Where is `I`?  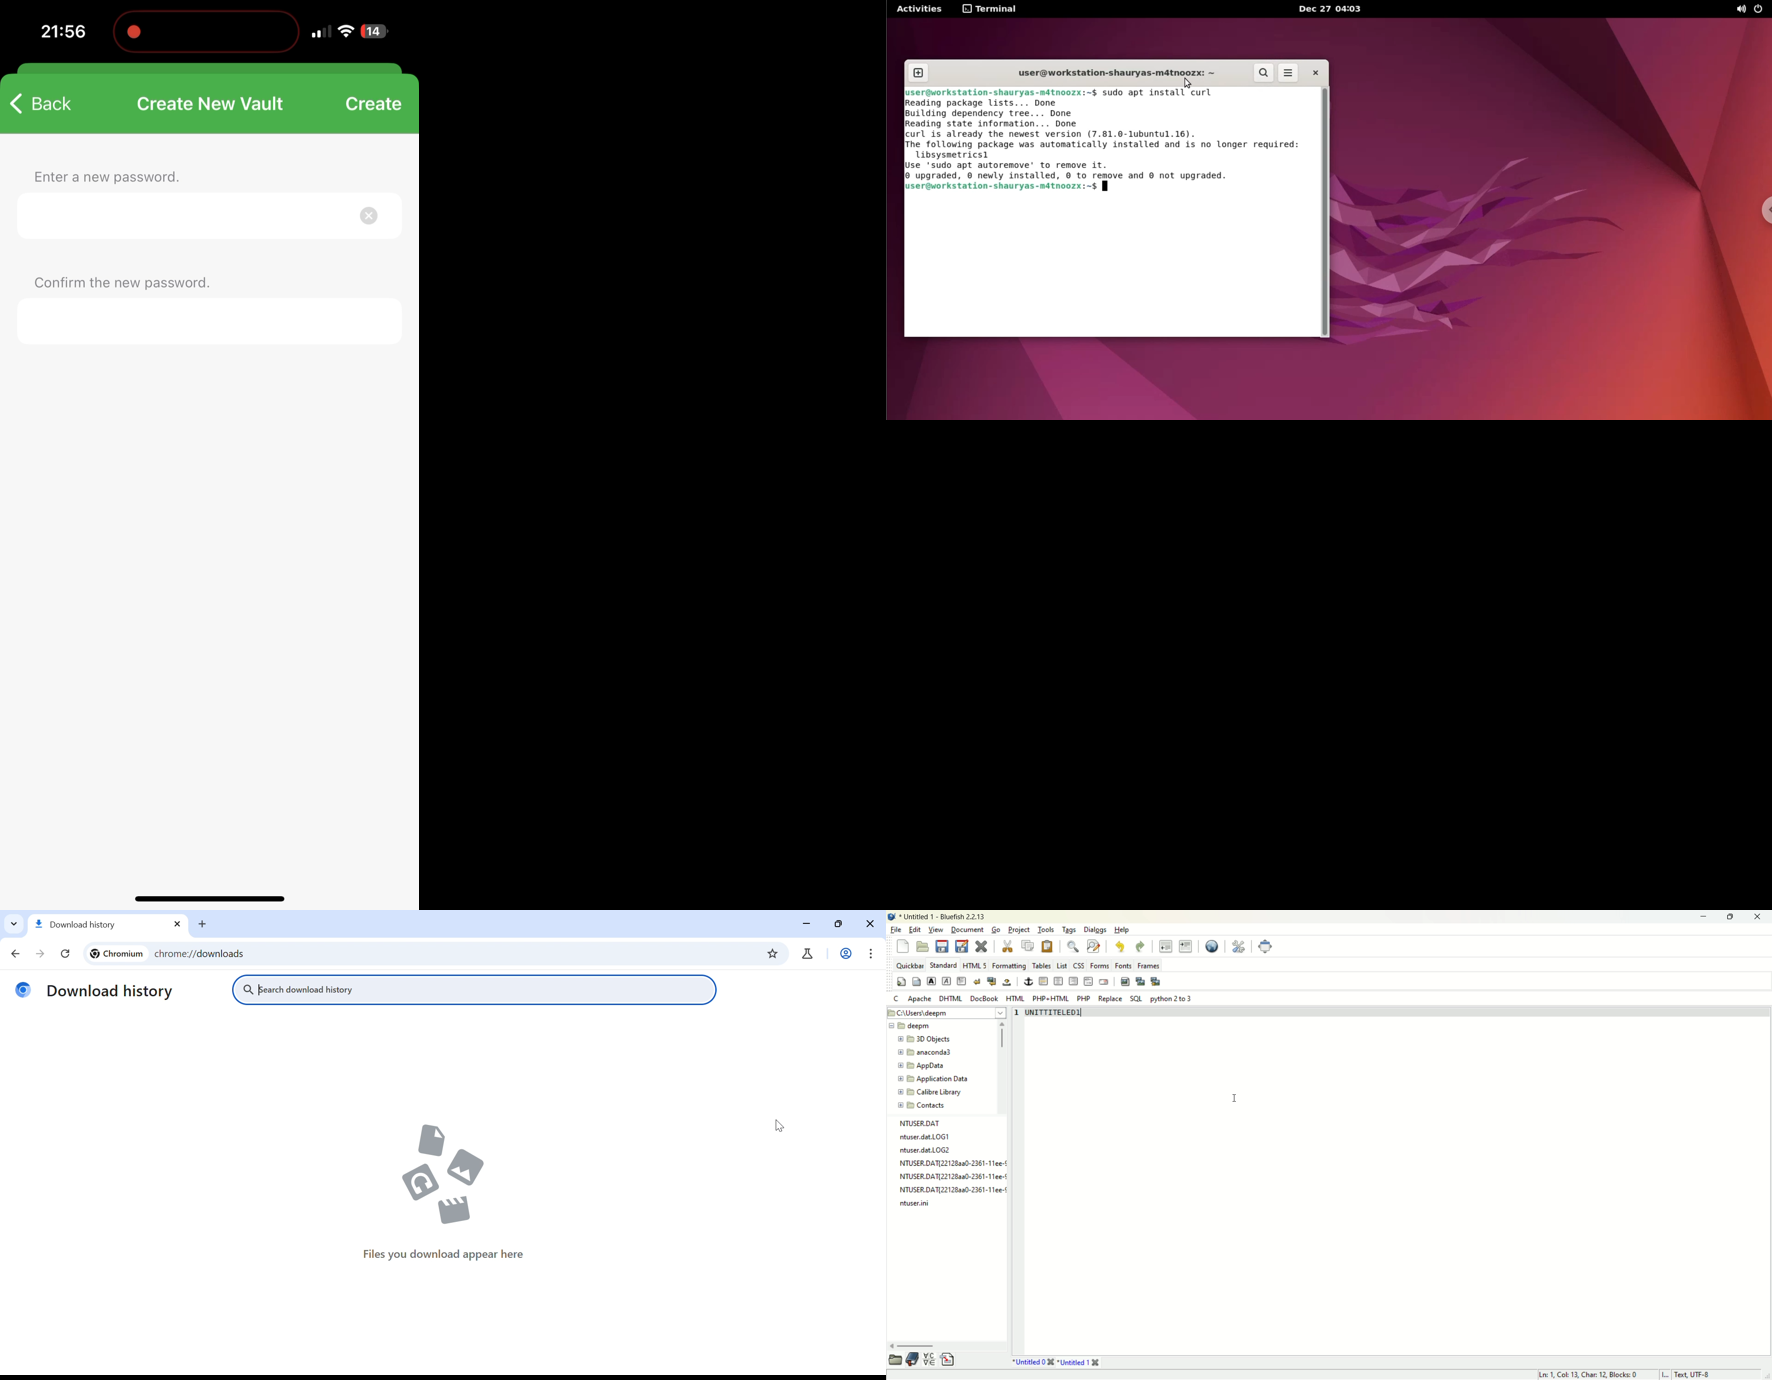
I is located at coordinates (1665, 1375).